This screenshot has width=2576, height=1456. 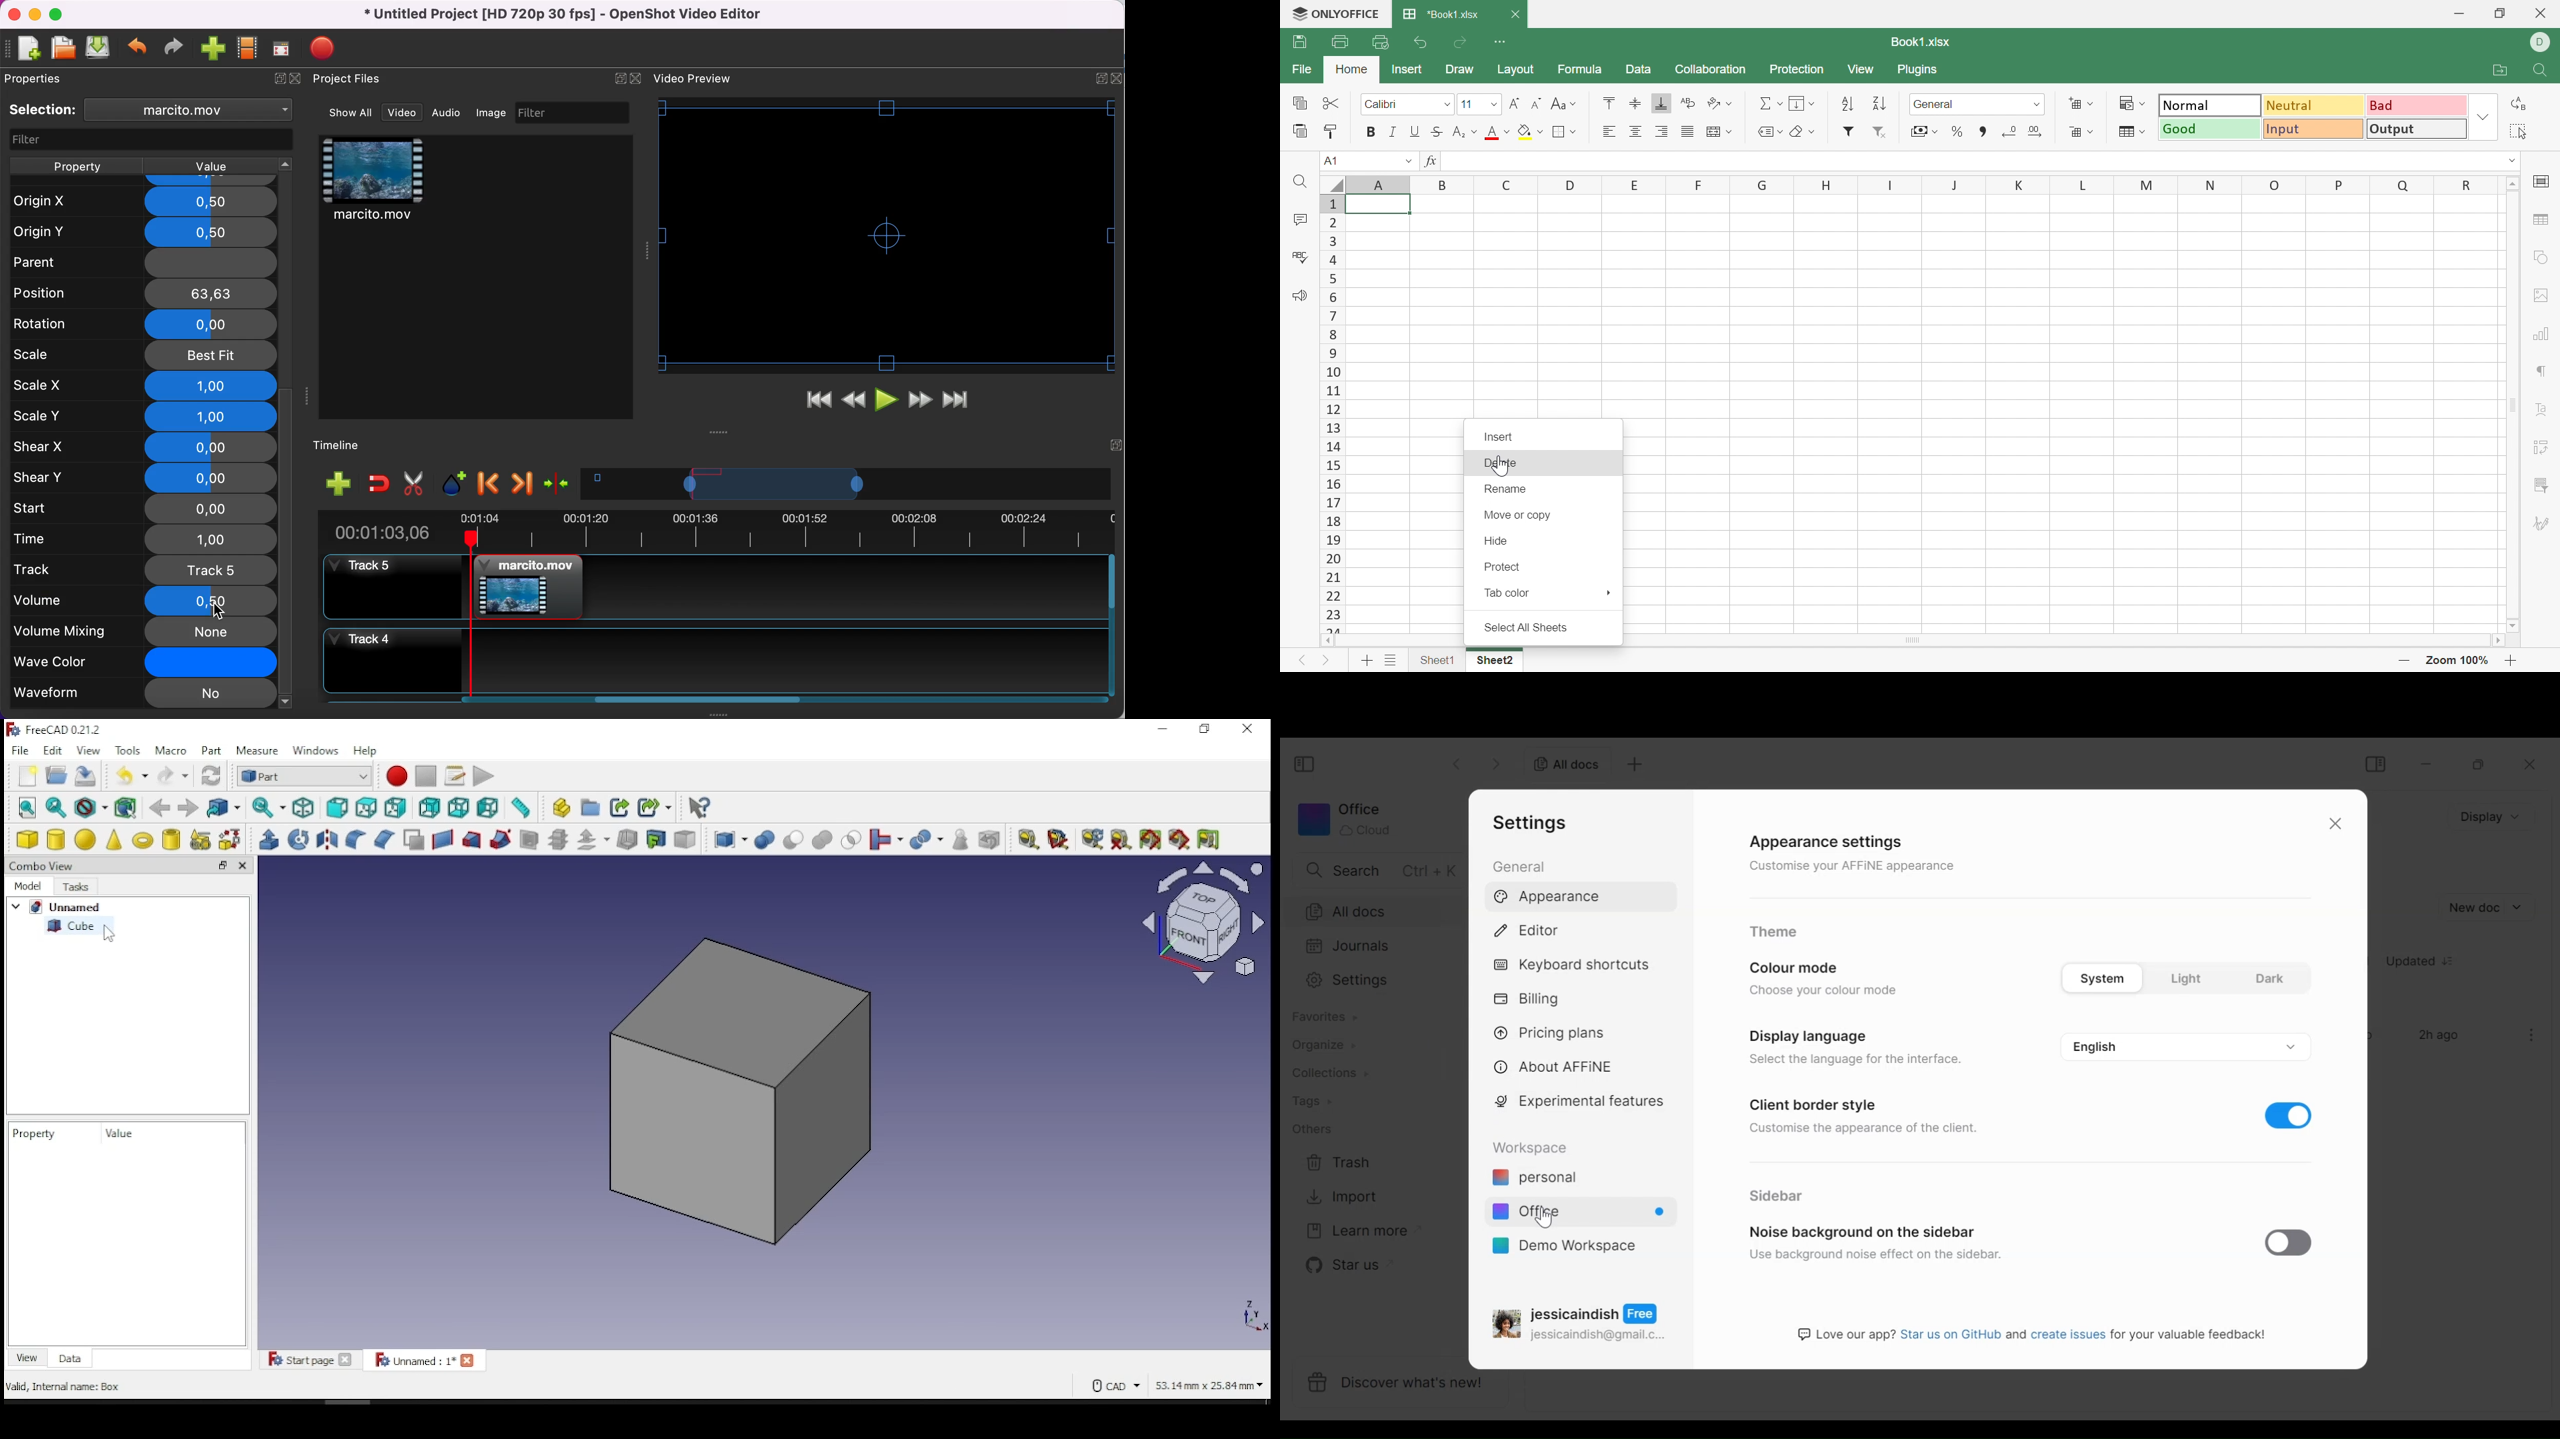 What do you see at coordinates (443, 840) in the screenshot?
I see `create ruled surface` at bounding box center [443, 840].